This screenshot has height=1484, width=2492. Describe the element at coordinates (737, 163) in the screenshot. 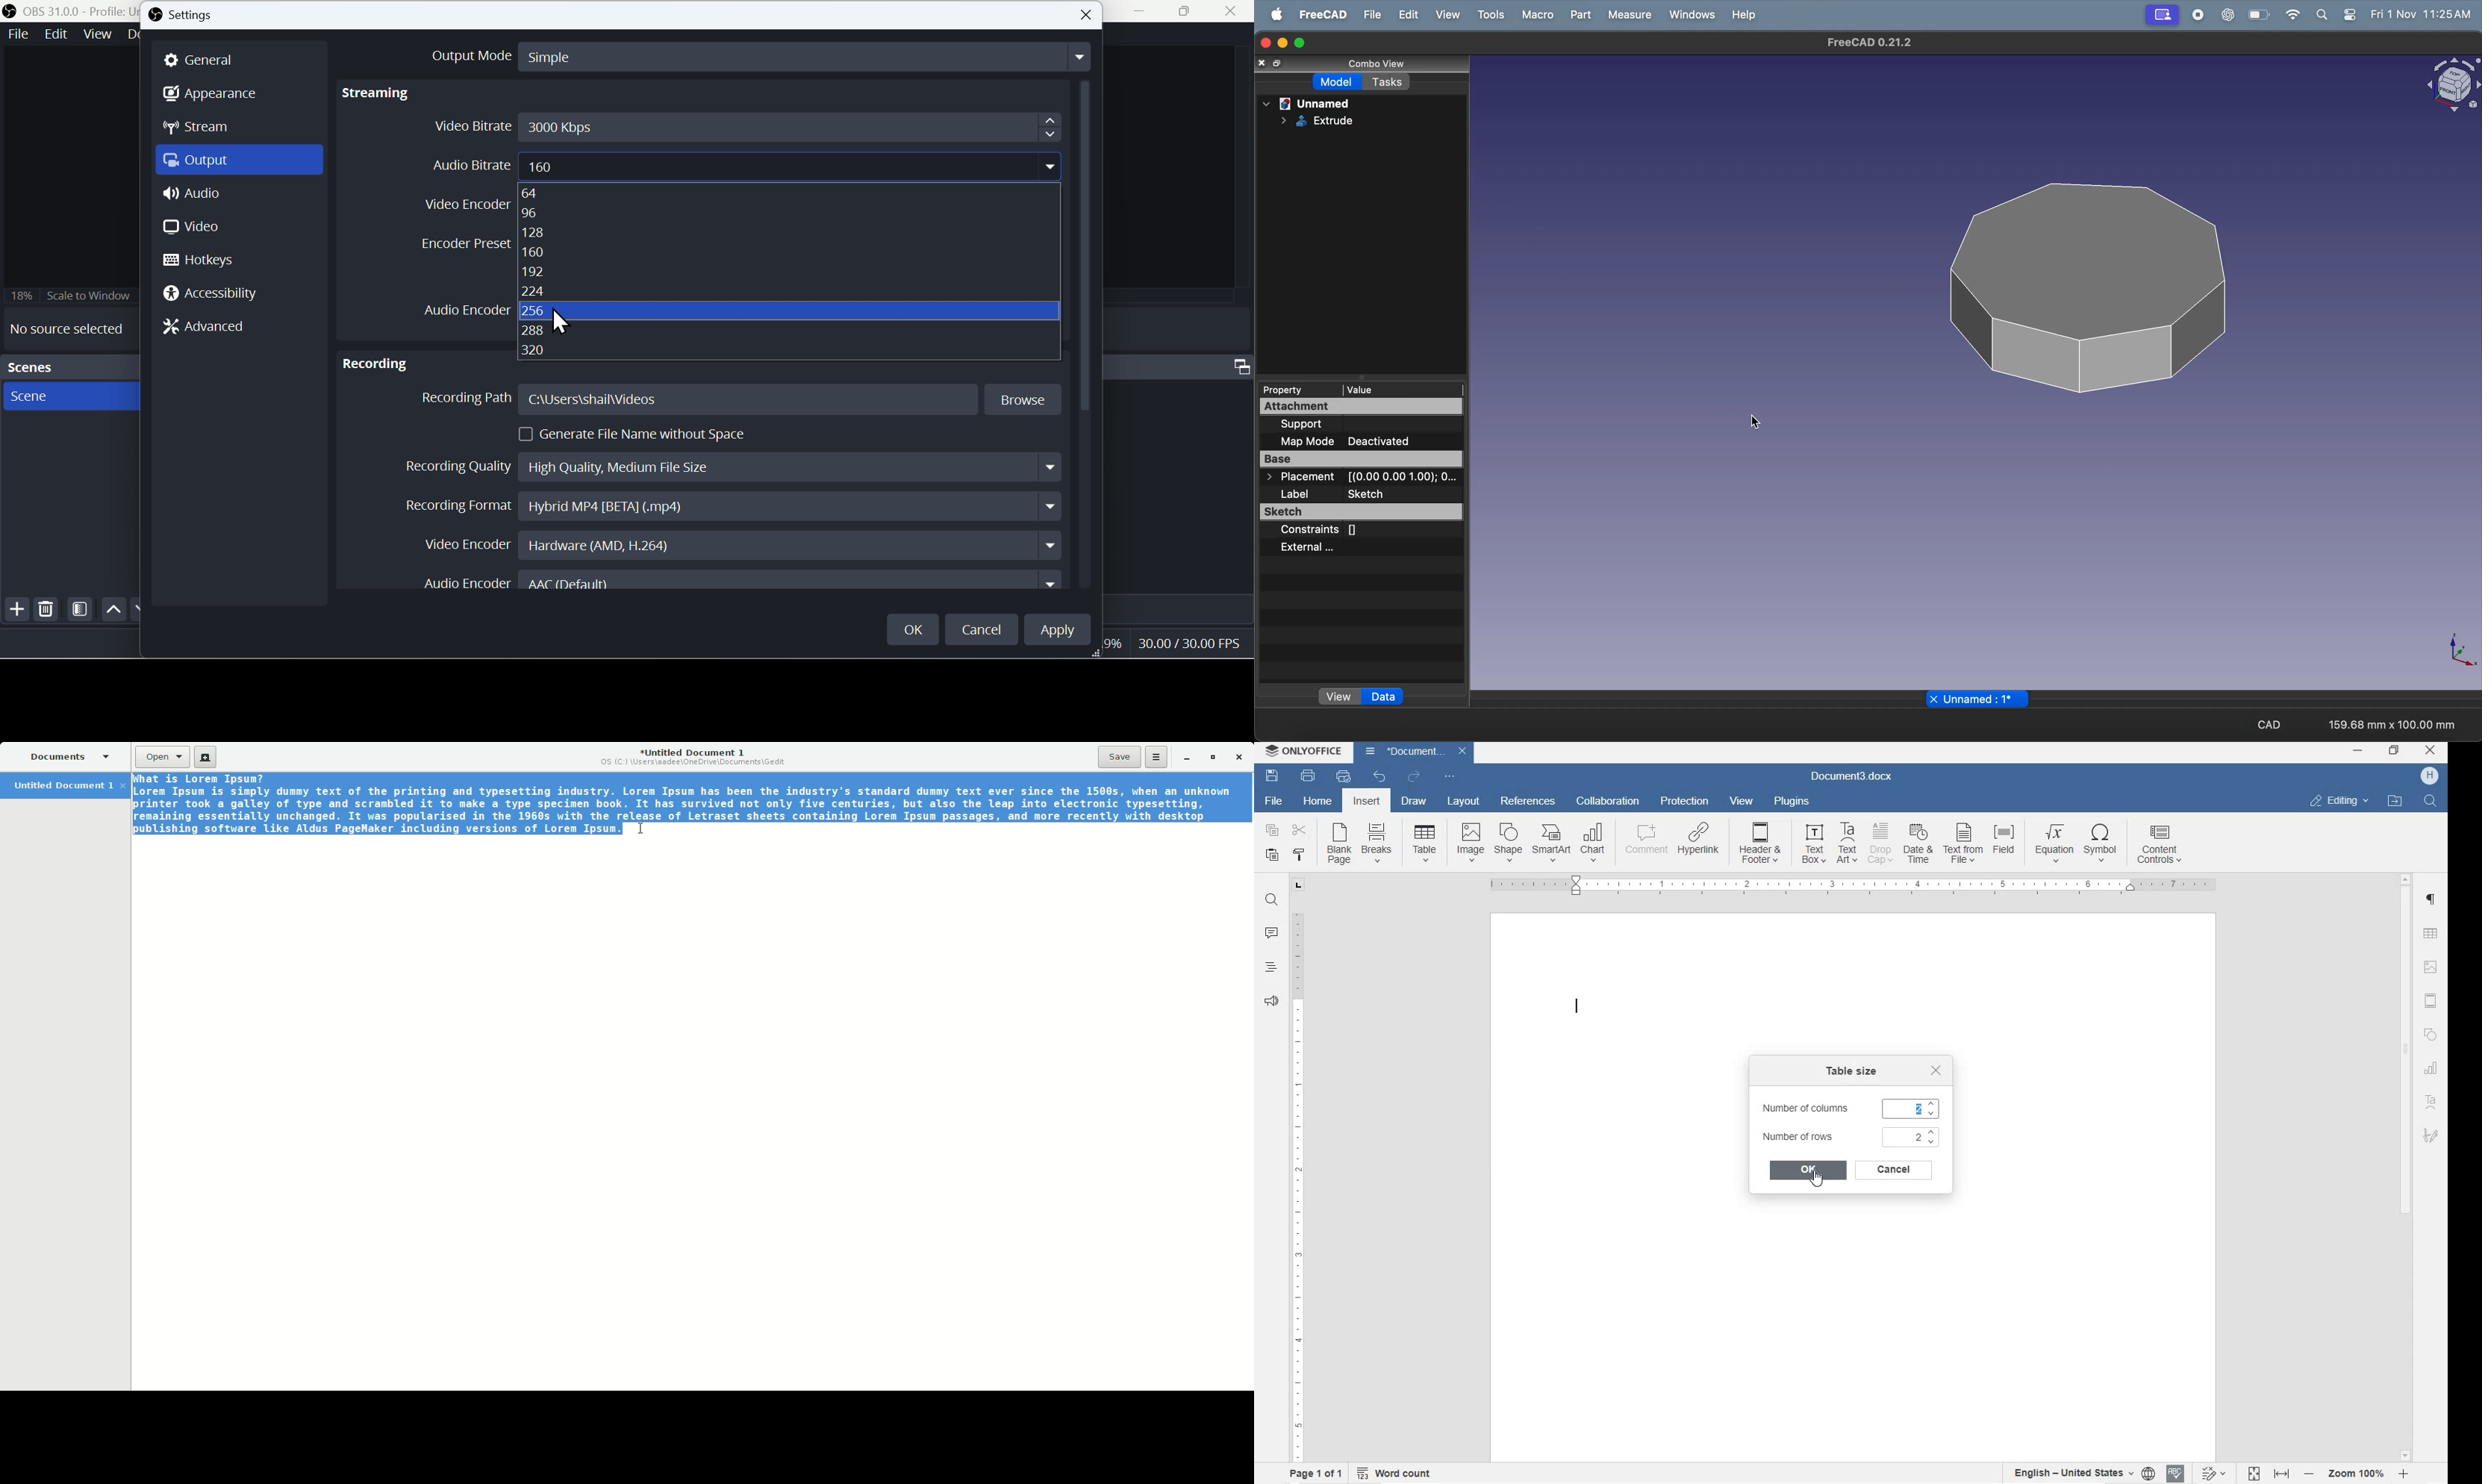

I see `Audio Bitrate` at that location.